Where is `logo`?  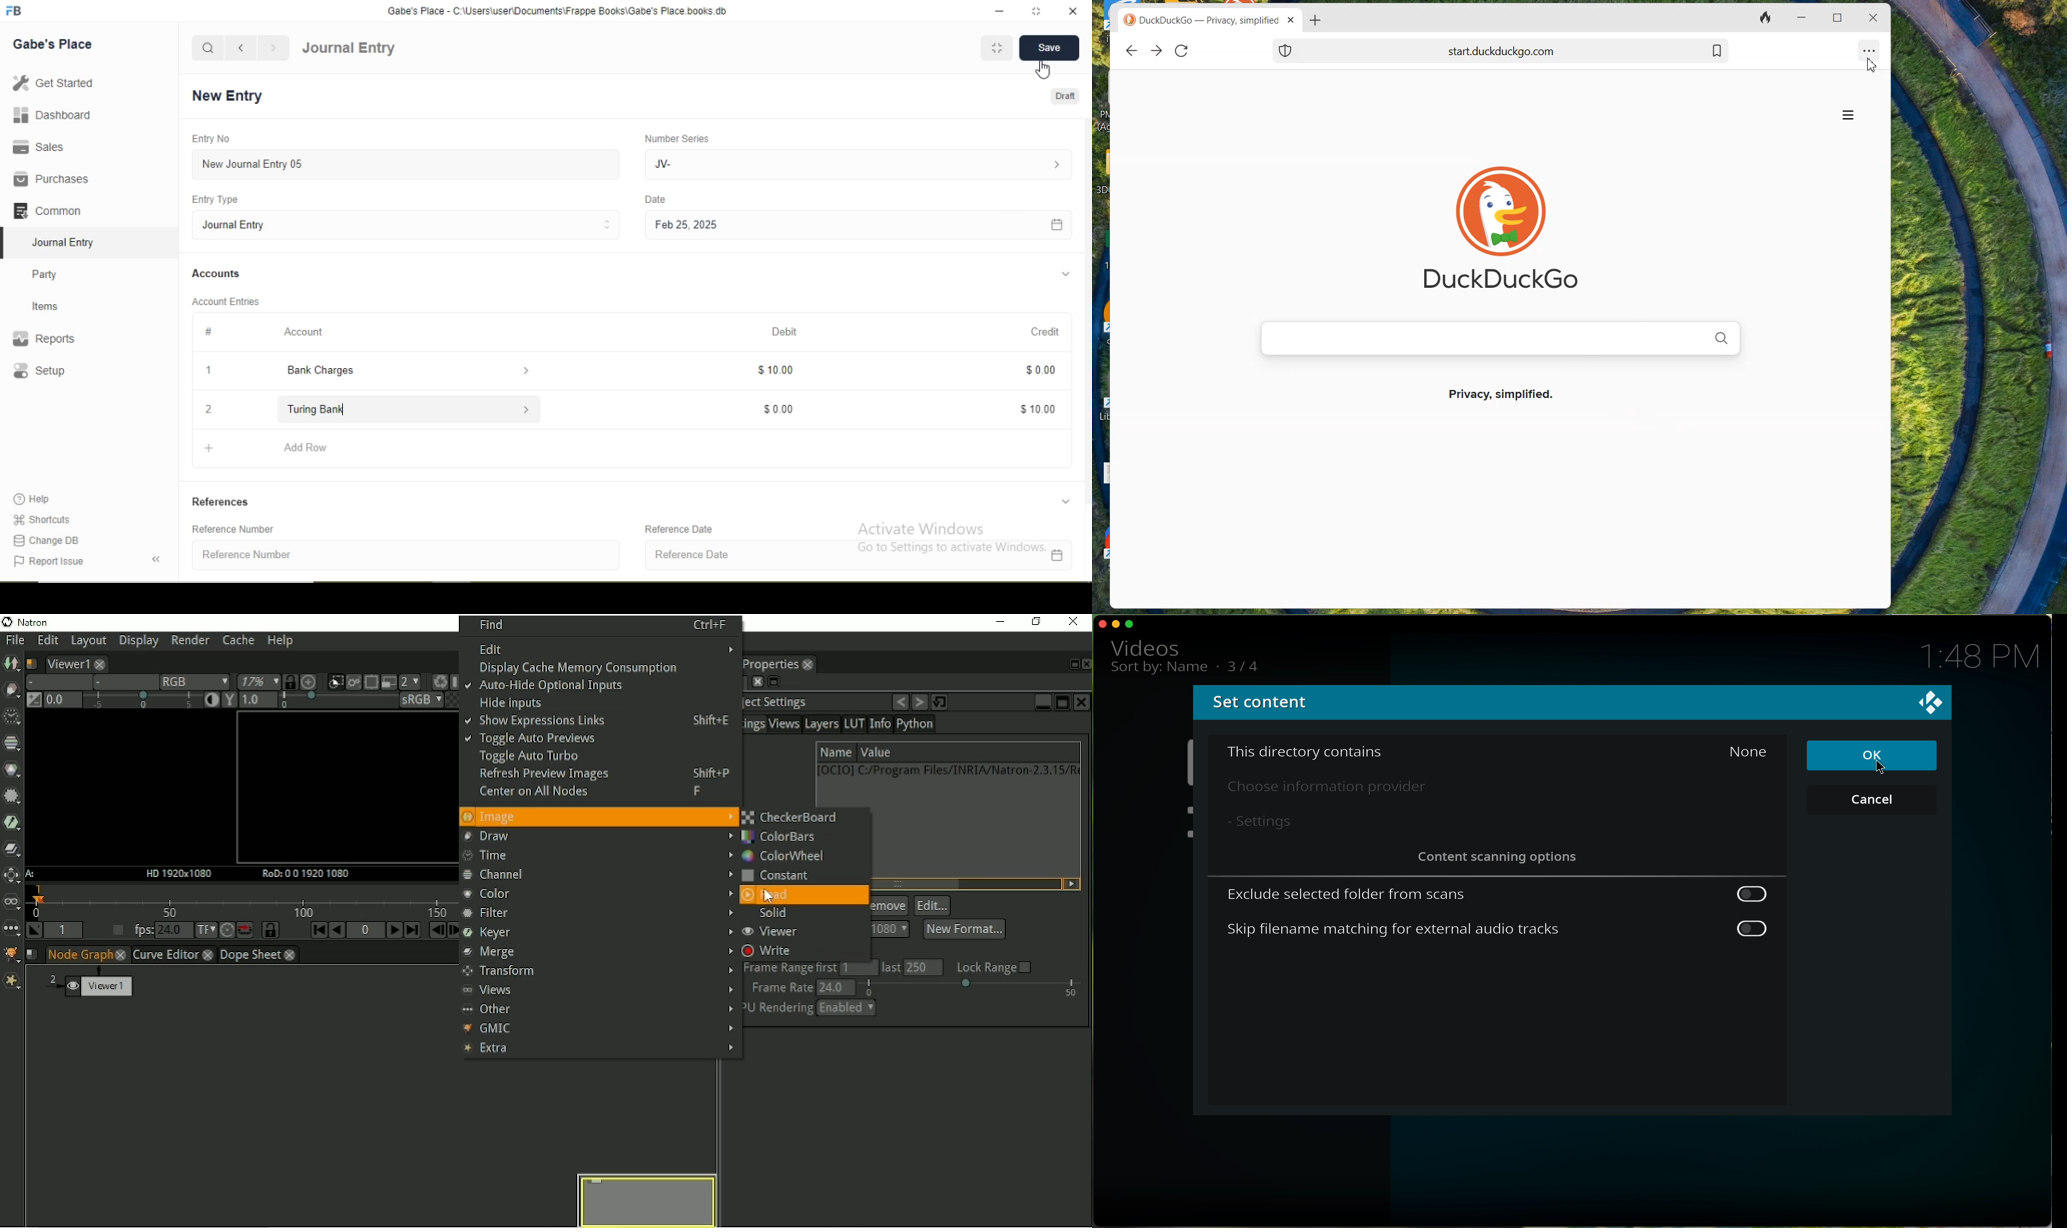 logo is located at coordinates (15, 11).